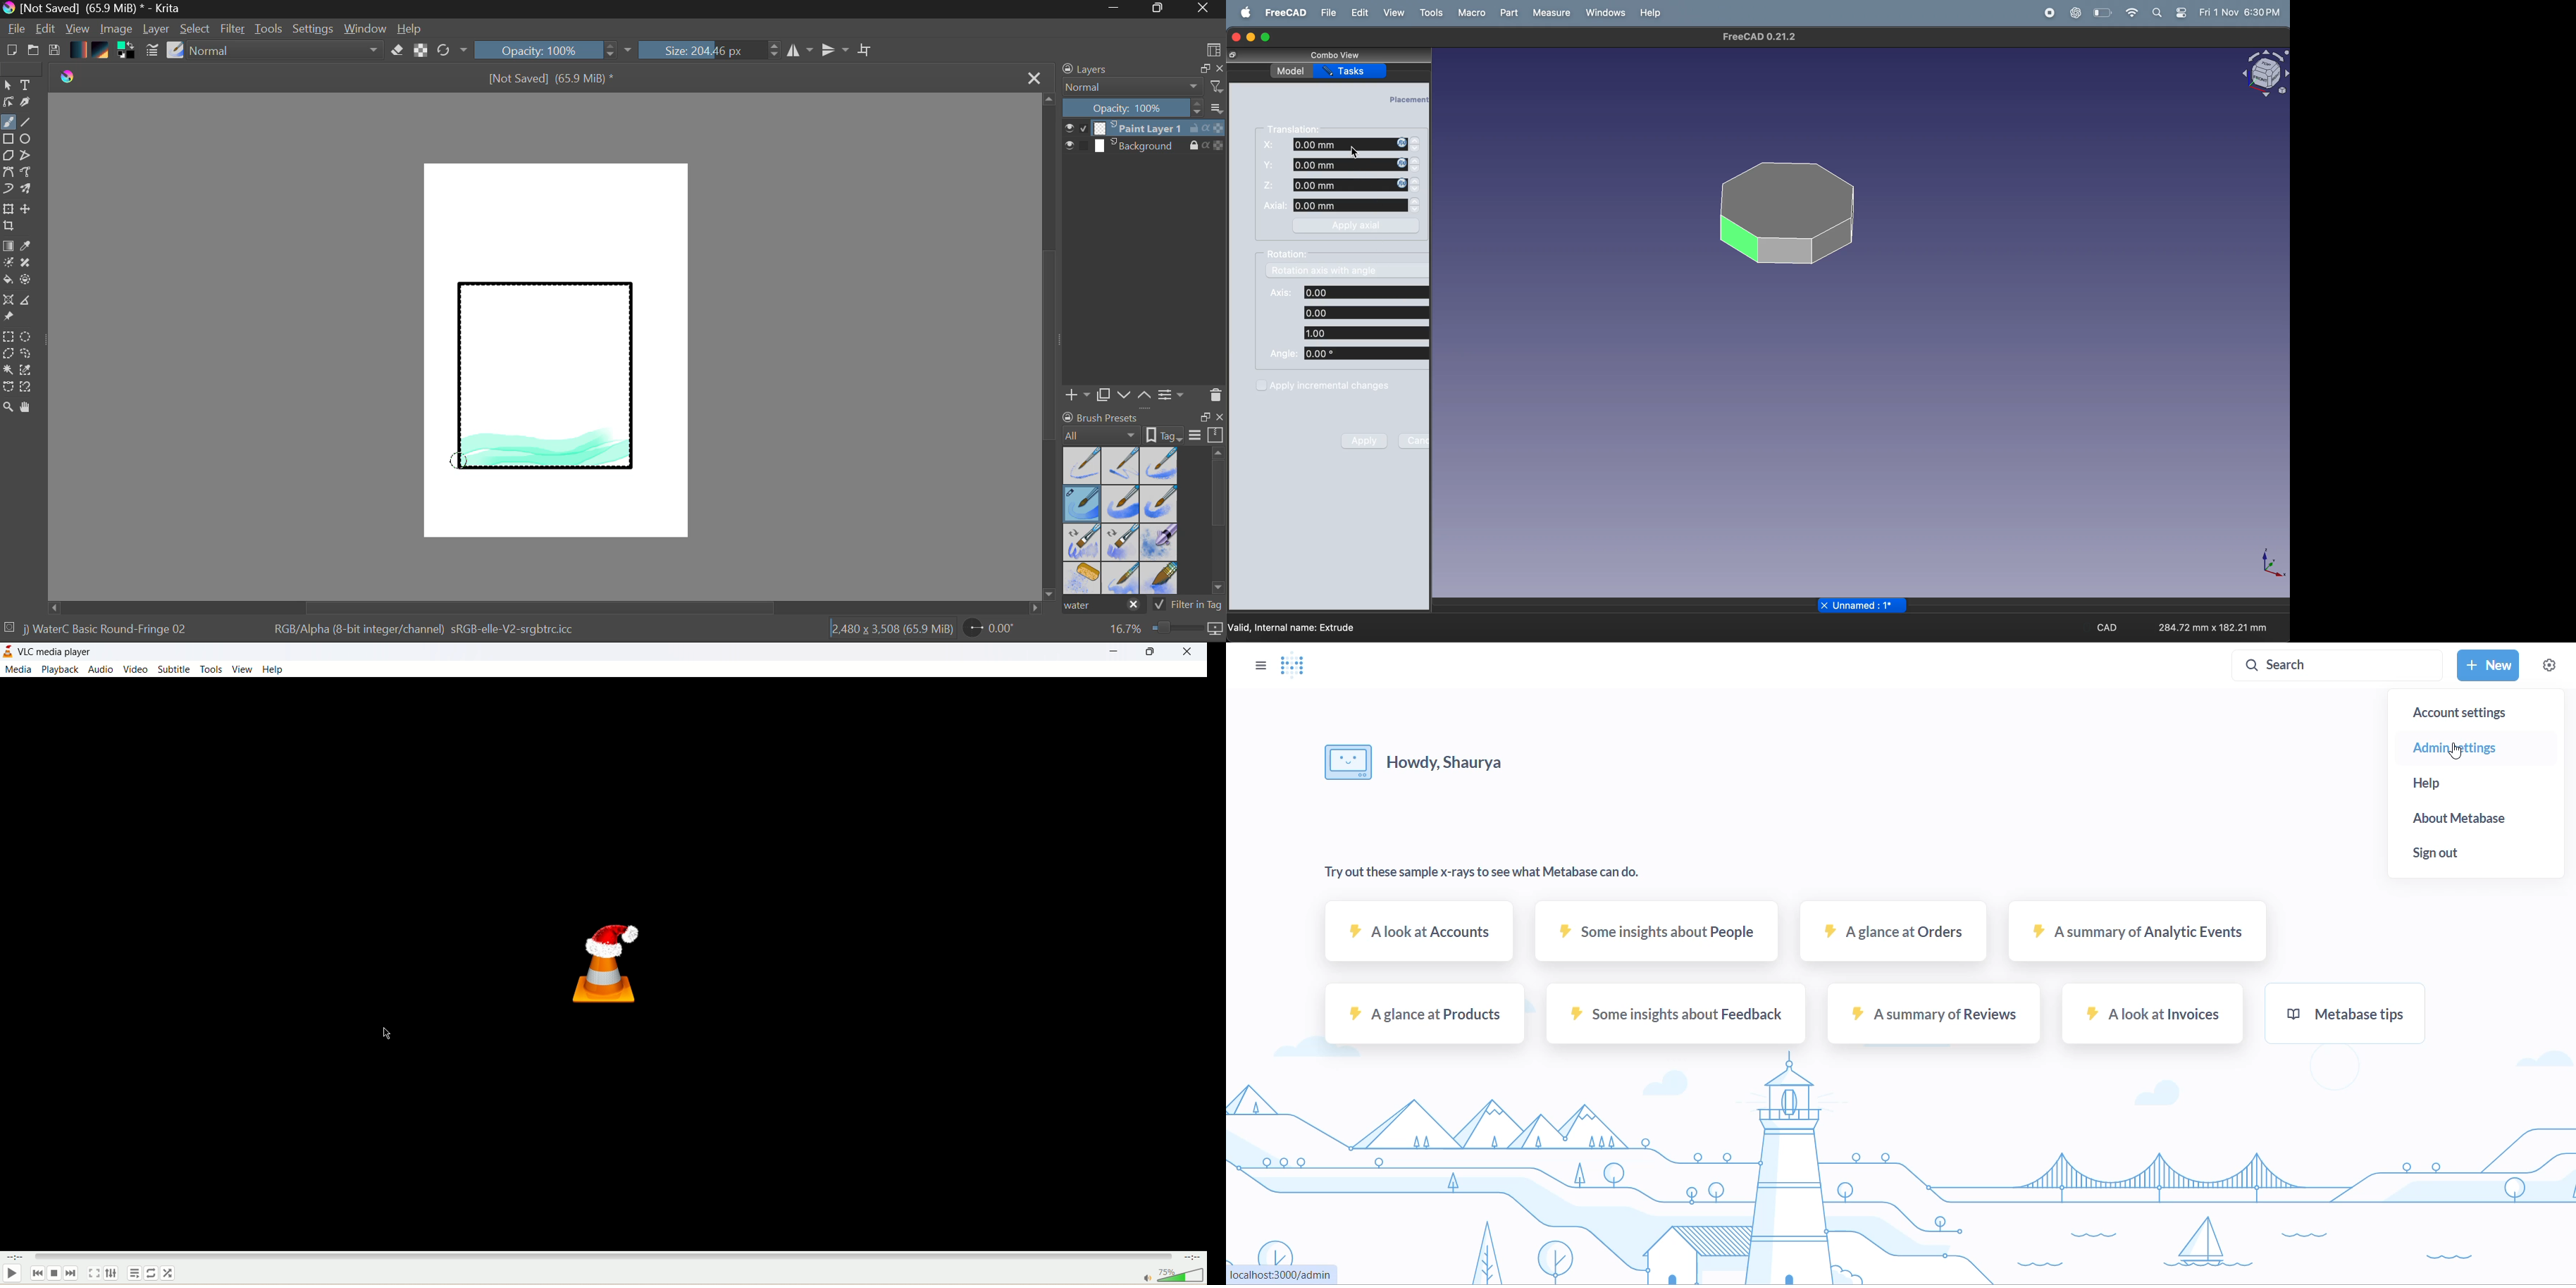 This screenshot has height=1288, width=2576. I want to click on Up, so click(1415, 140).